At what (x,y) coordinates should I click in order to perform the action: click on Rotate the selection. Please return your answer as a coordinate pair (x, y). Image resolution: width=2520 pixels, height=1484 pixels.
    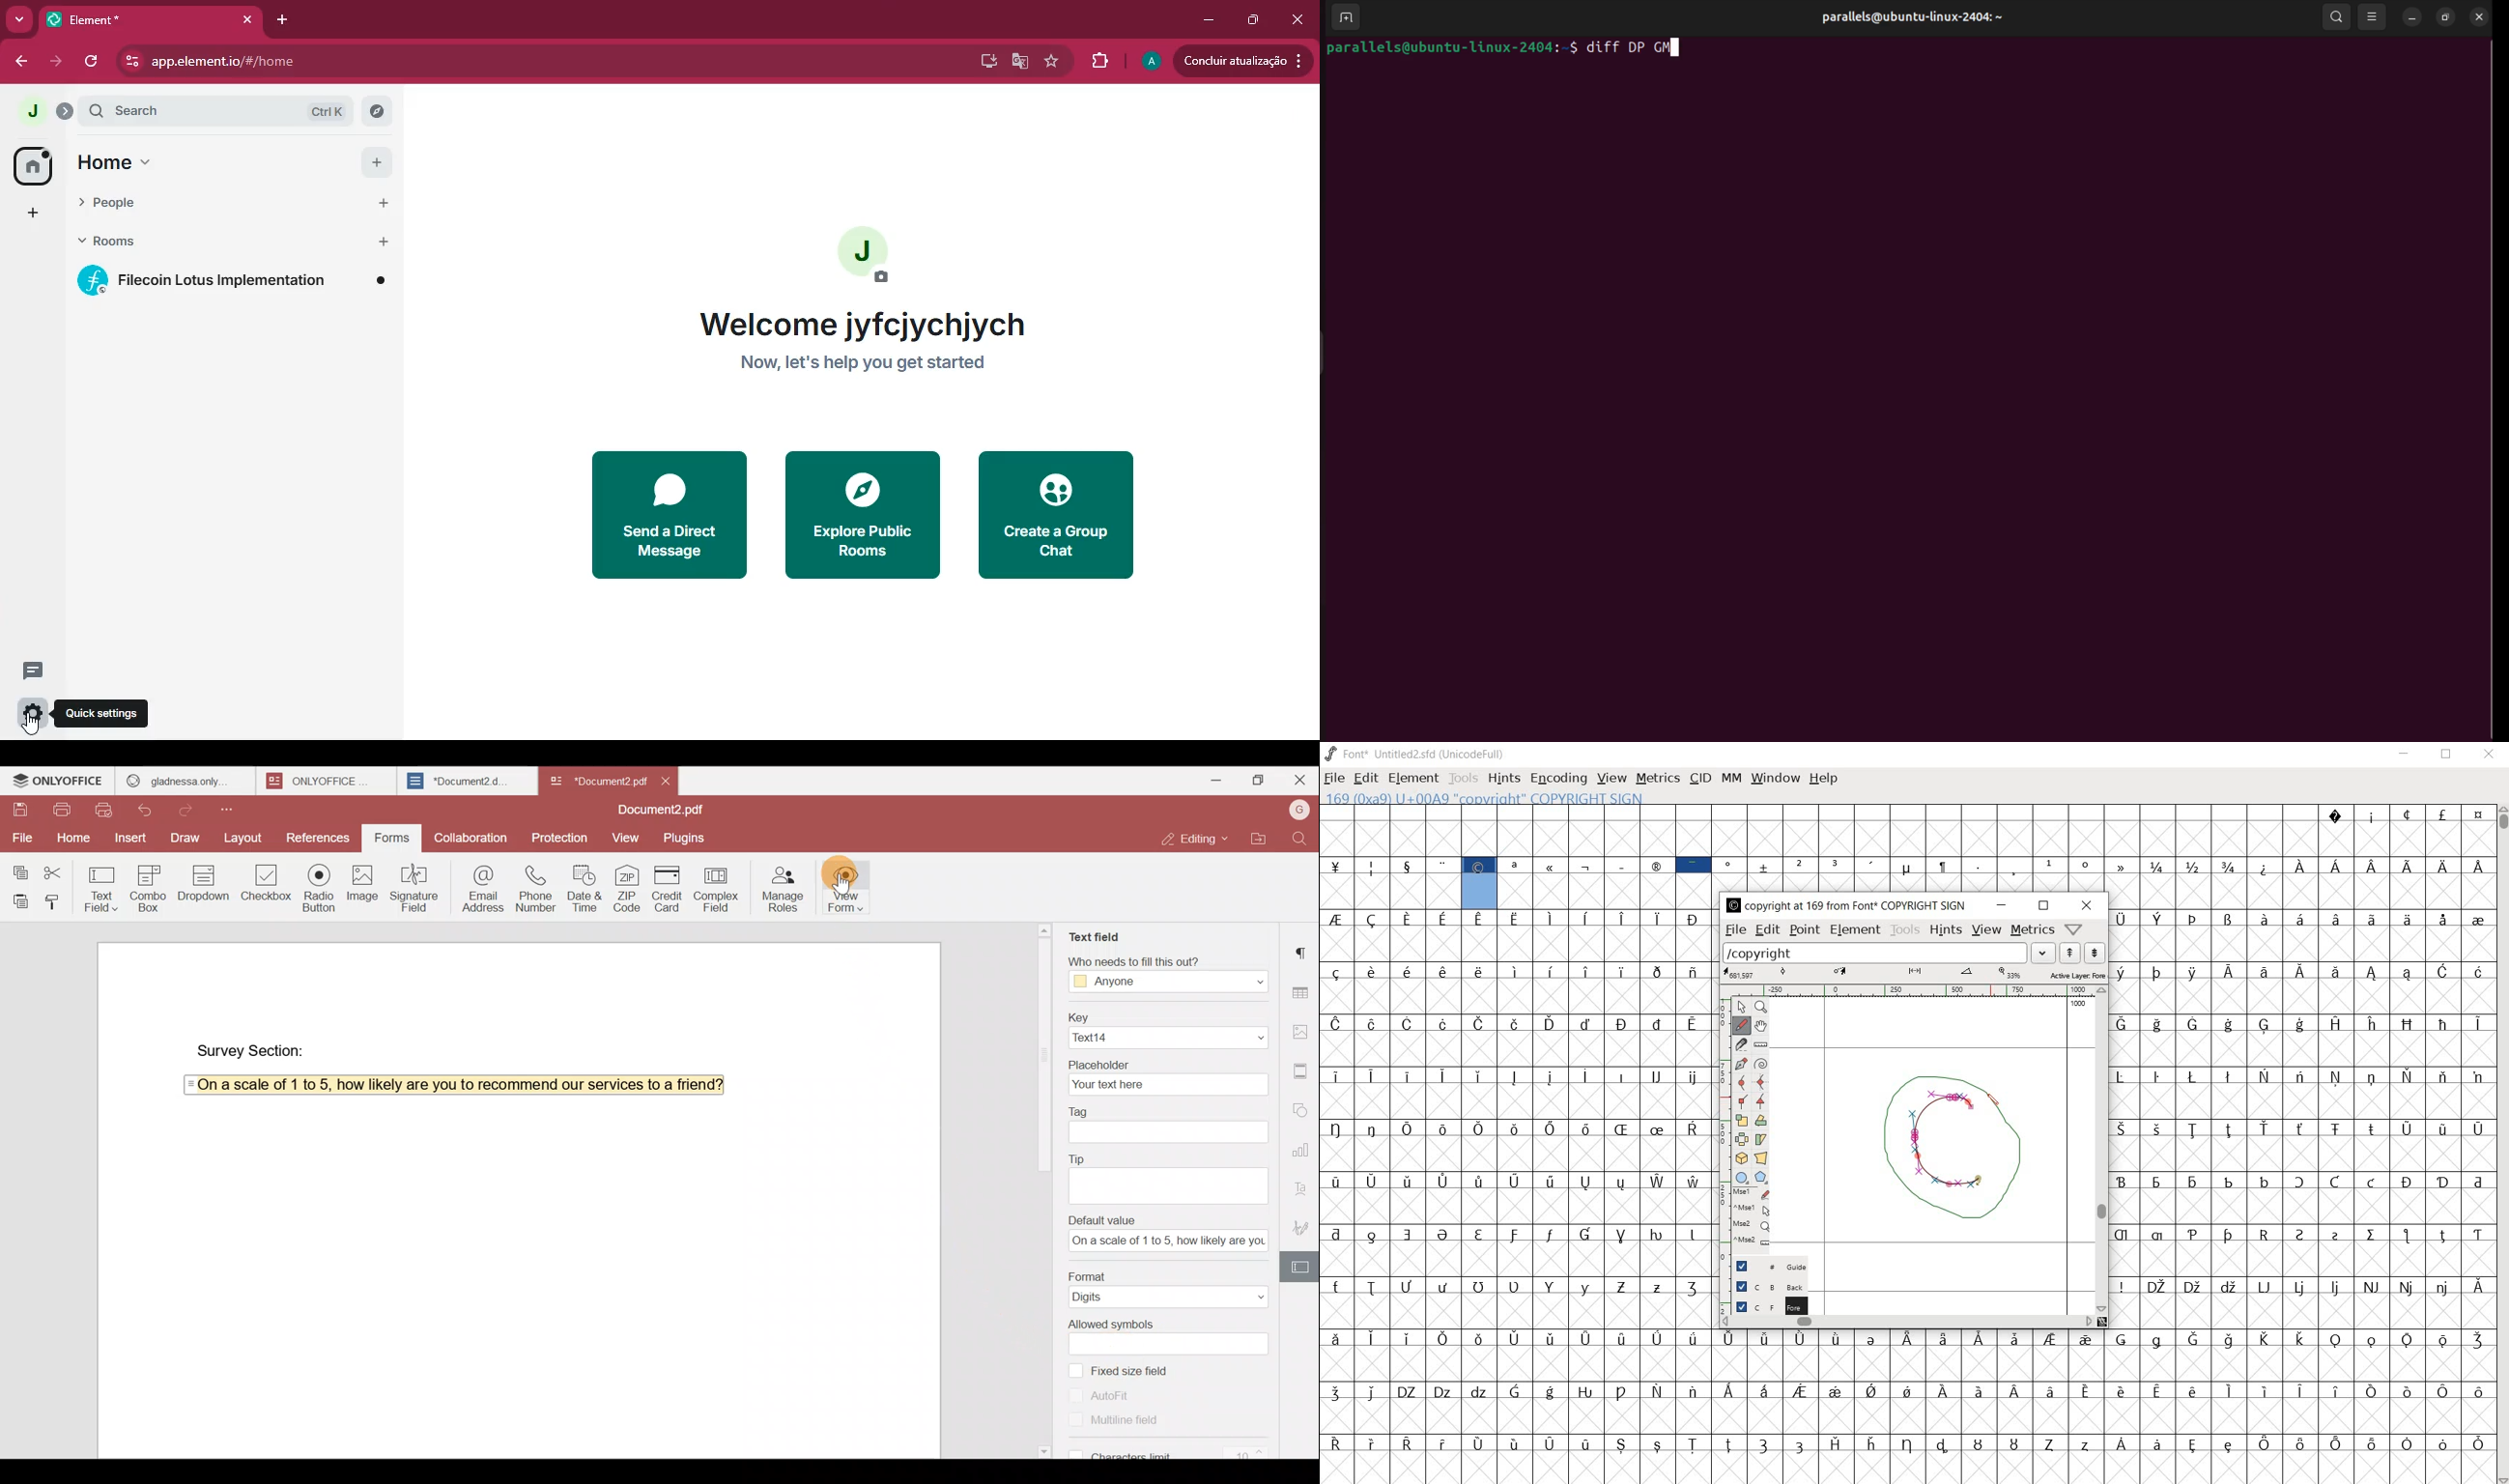
    Looking at the image, I should click on (1762, 1139).